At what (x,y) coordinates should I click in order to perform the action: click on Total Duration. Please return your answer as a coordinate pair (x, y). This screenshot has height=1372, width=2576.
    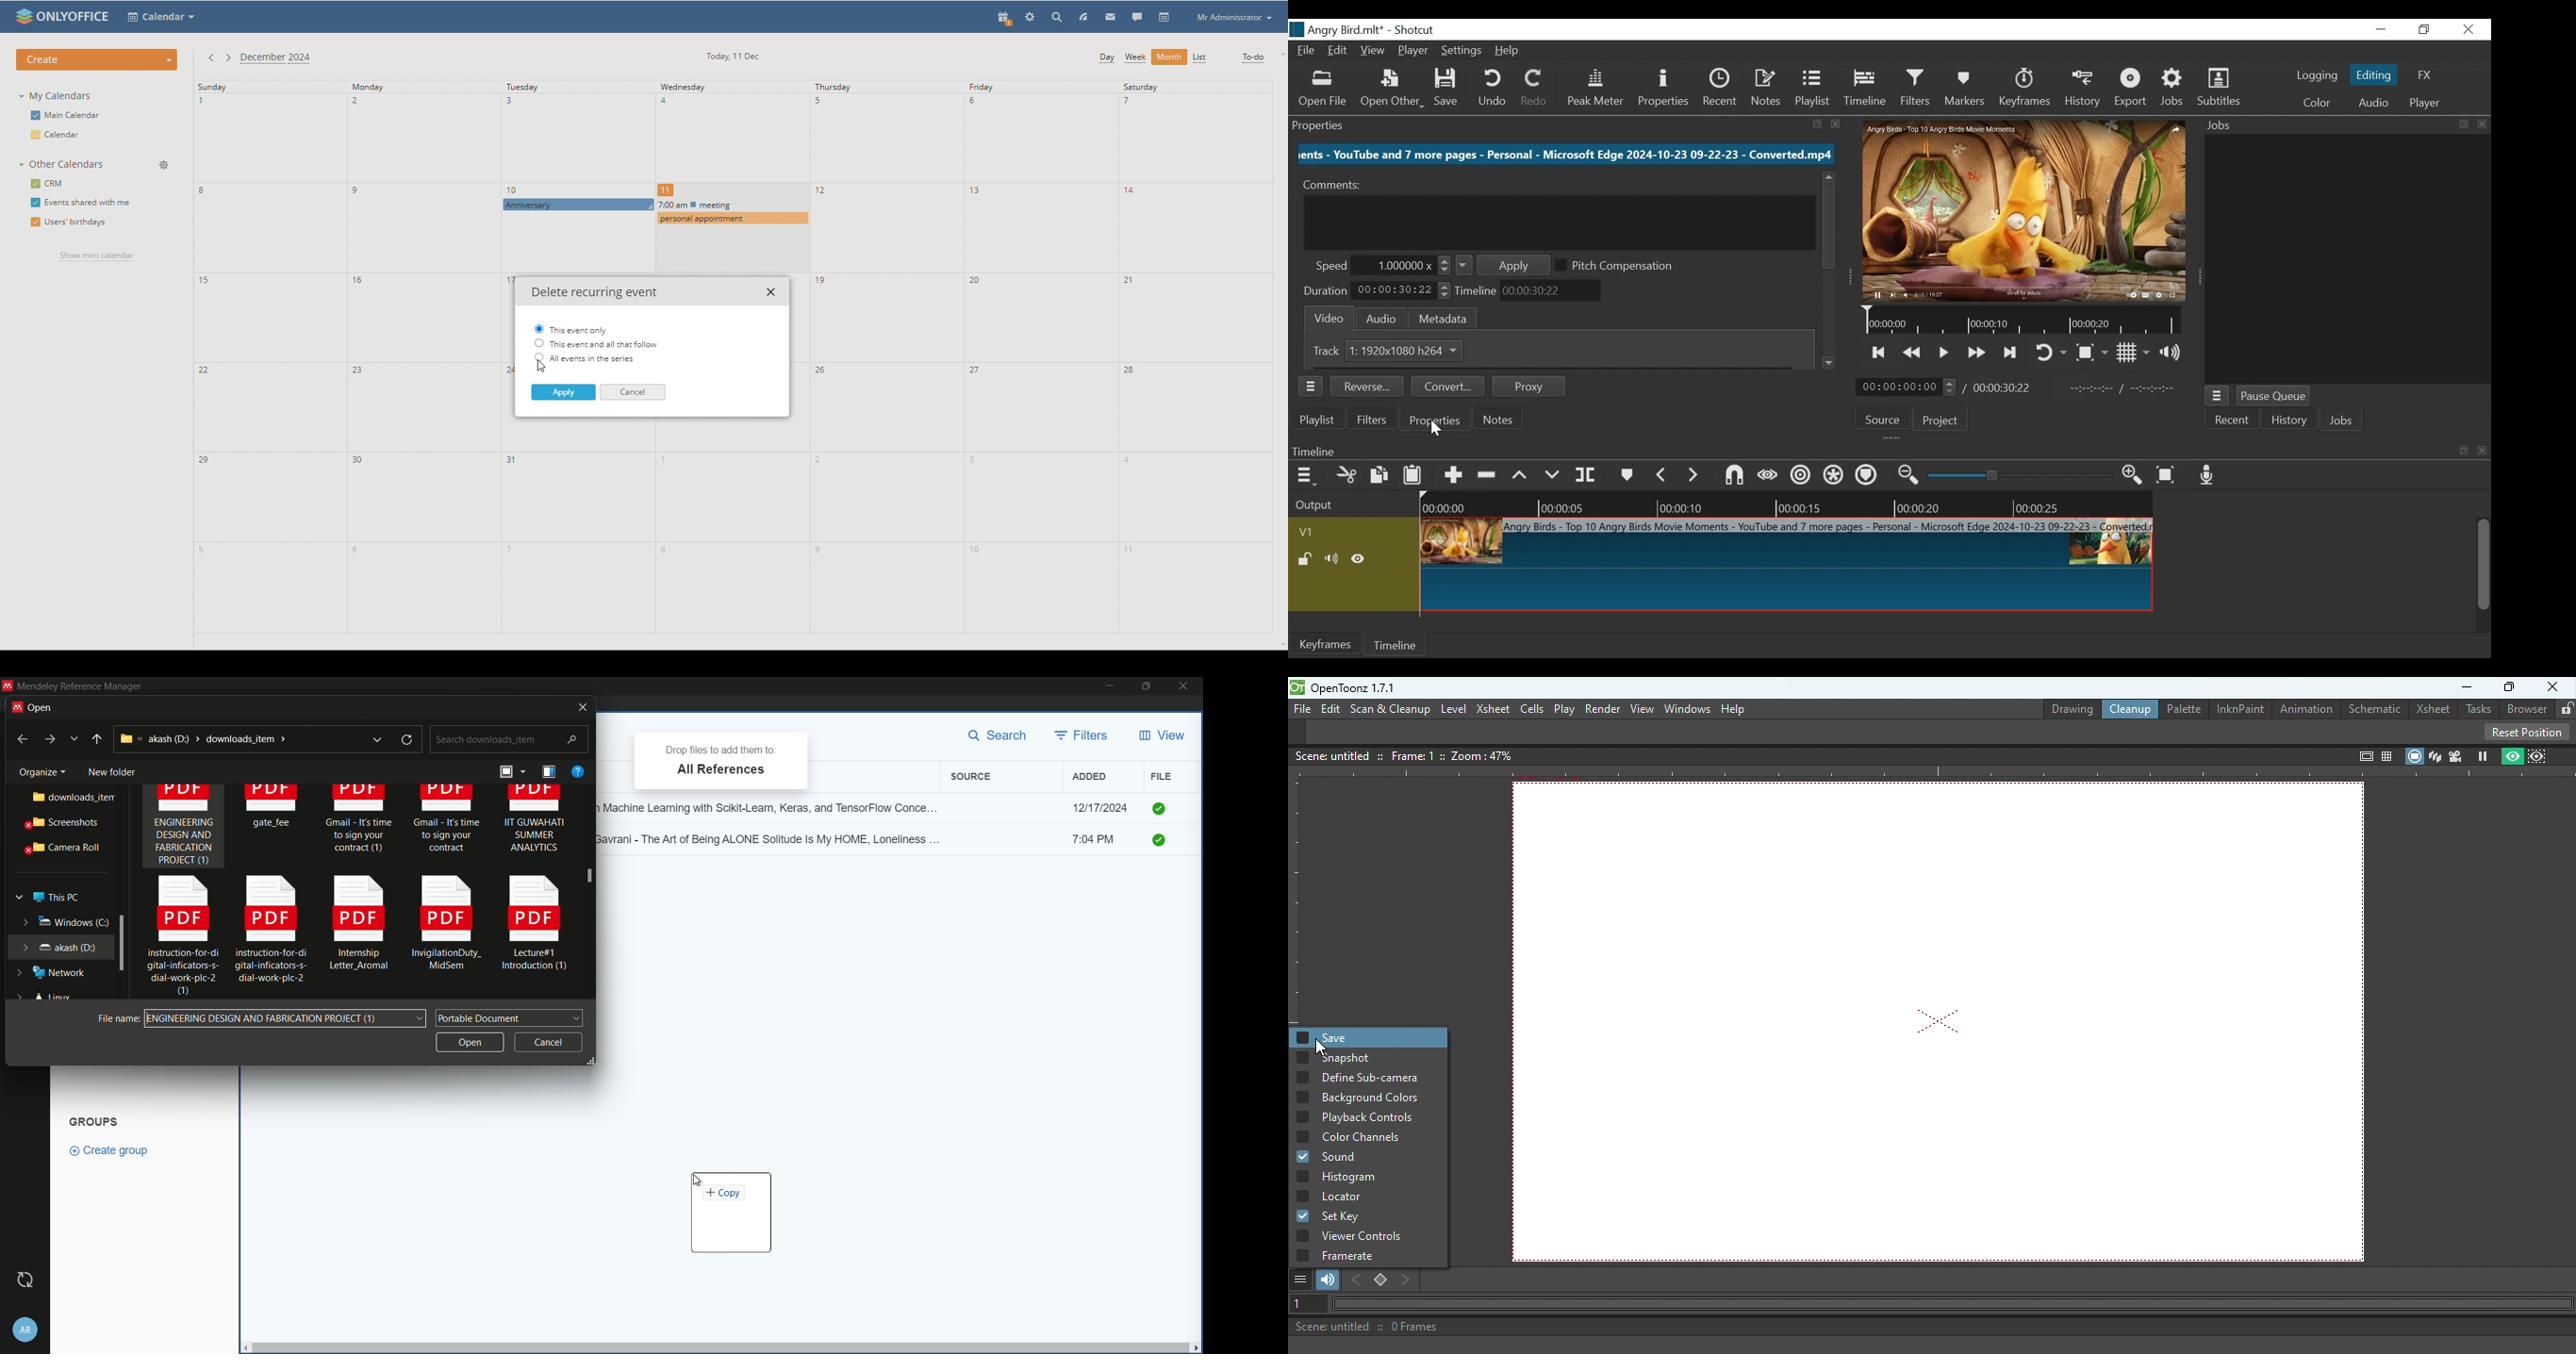
    Looking at the image, I should click on (2003, 387).